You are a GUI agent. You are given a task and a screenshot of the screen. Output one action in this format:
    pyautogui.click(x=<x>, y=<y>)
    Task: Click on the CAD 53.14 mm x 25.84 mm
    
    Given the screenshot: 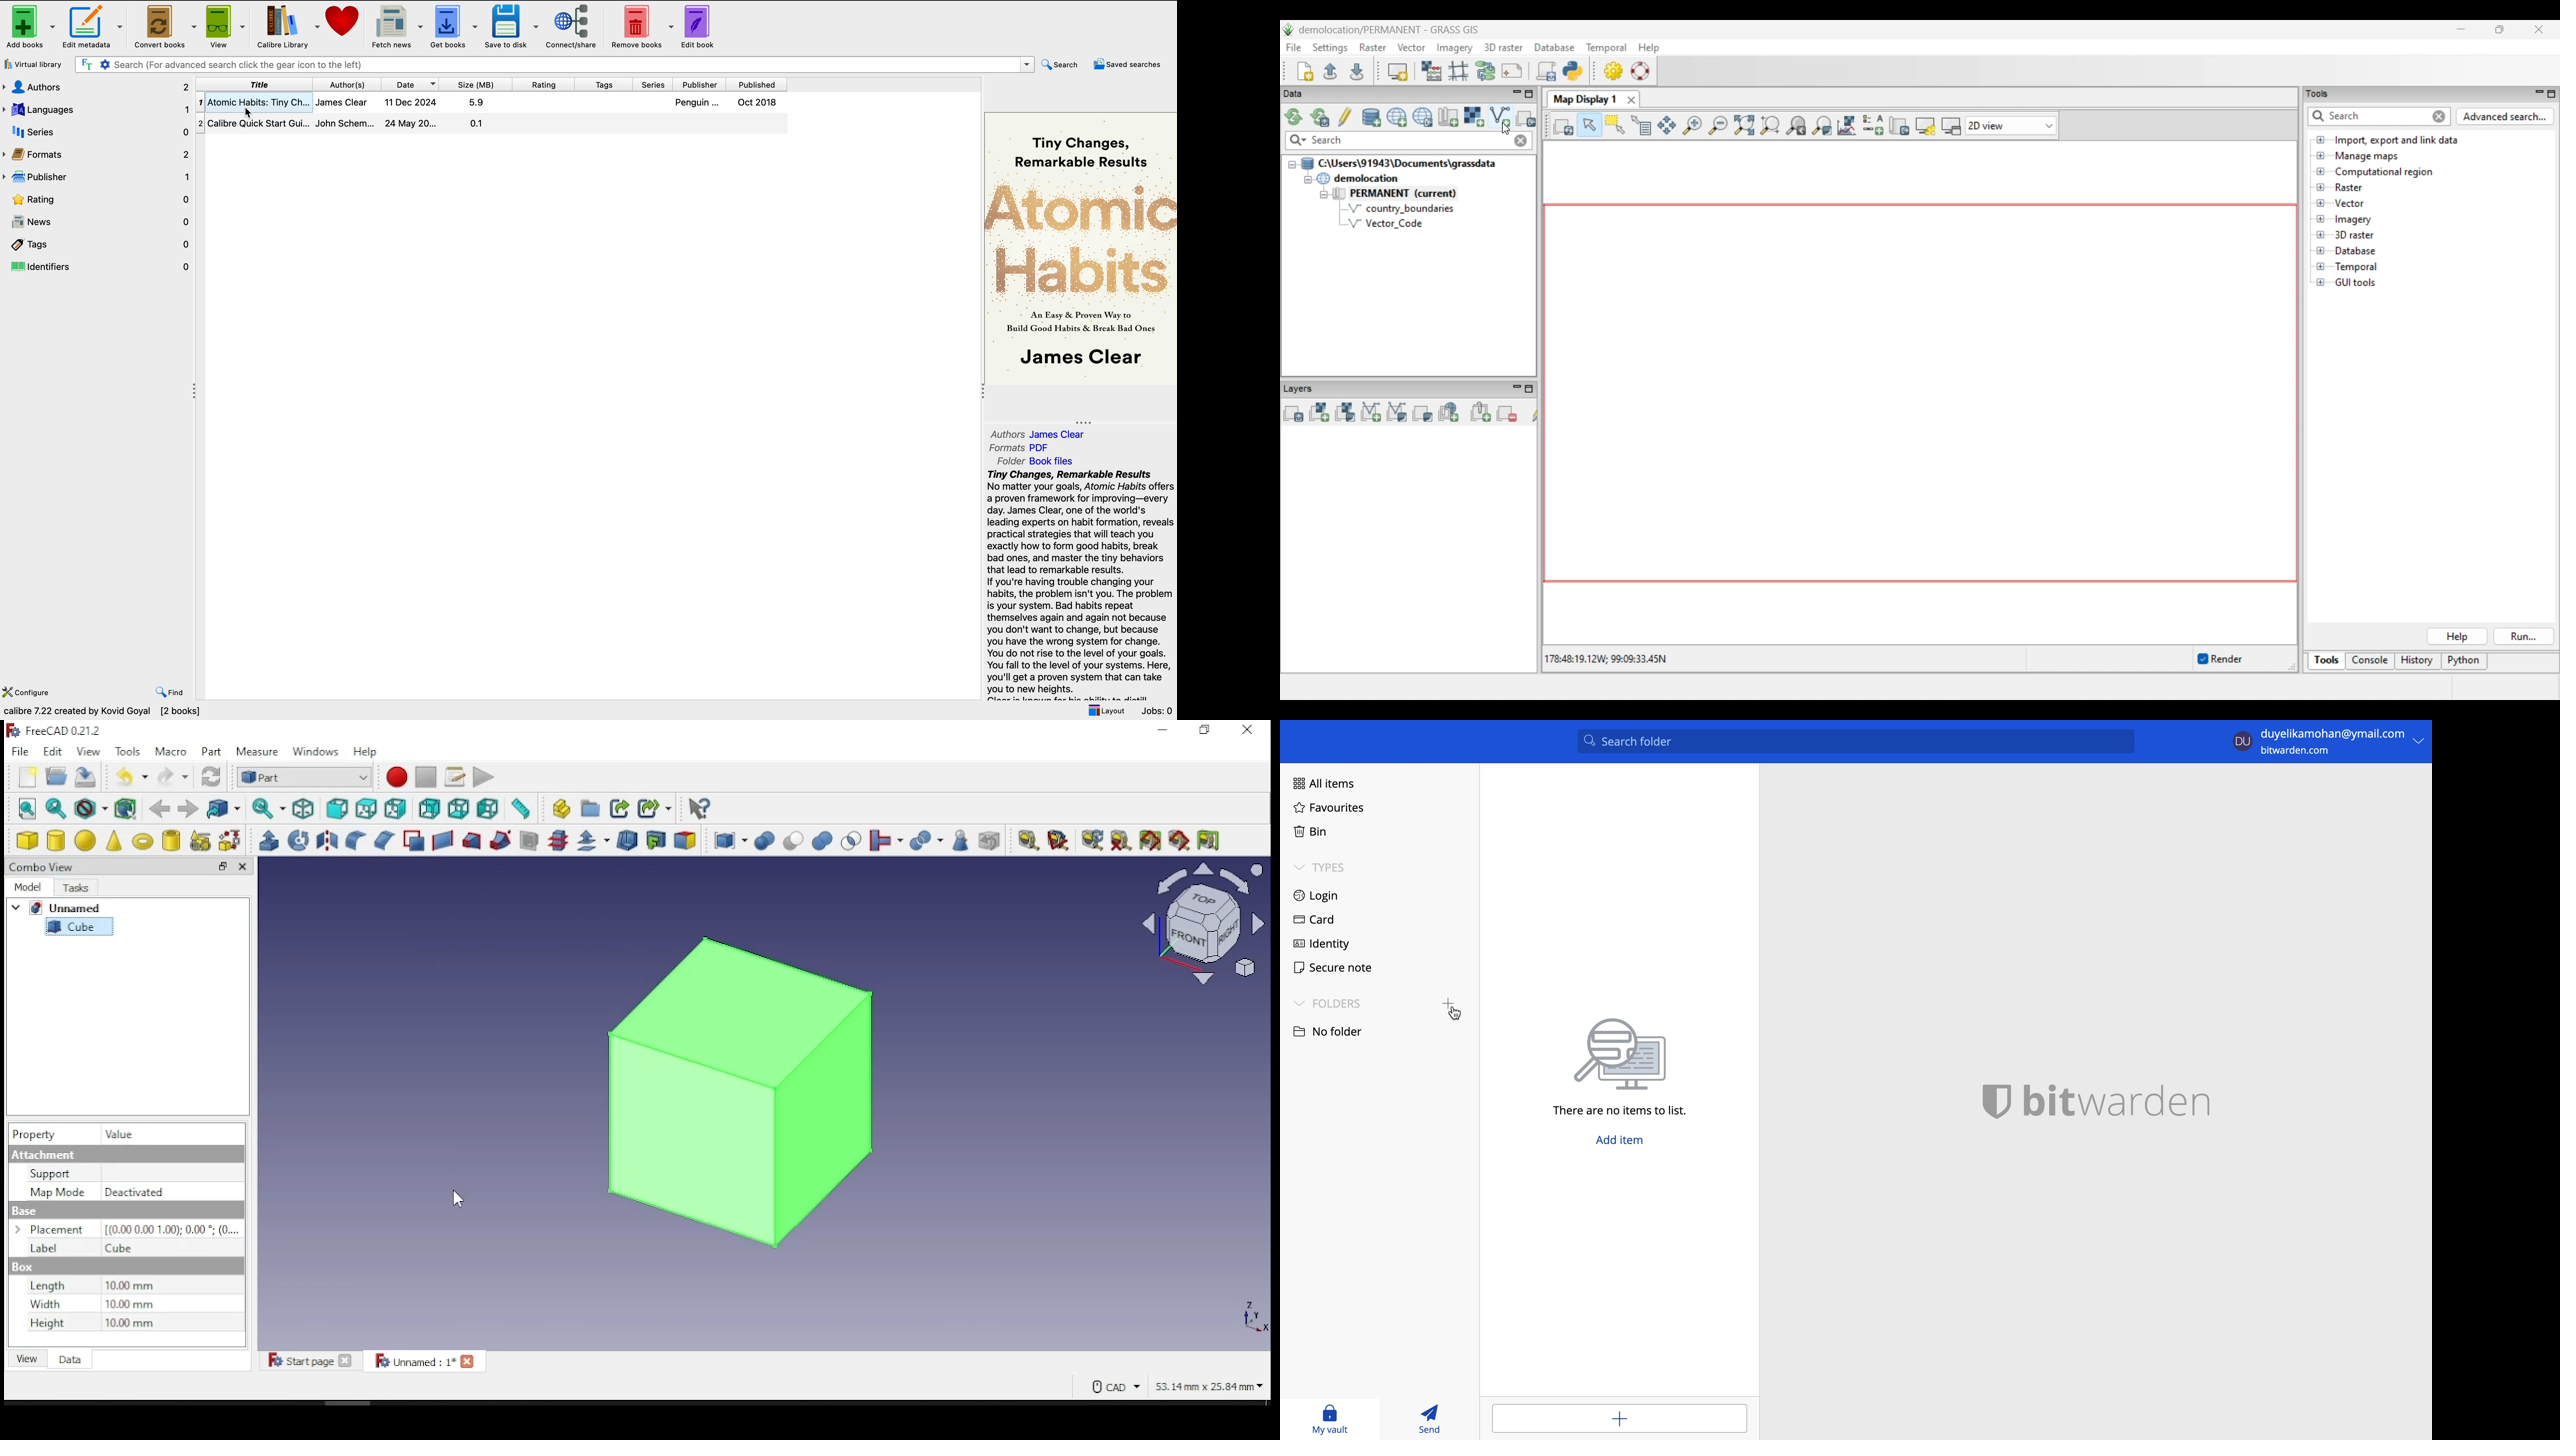 What is the action you would take?
    pyautogui.click(x=1179, y=1386)
    